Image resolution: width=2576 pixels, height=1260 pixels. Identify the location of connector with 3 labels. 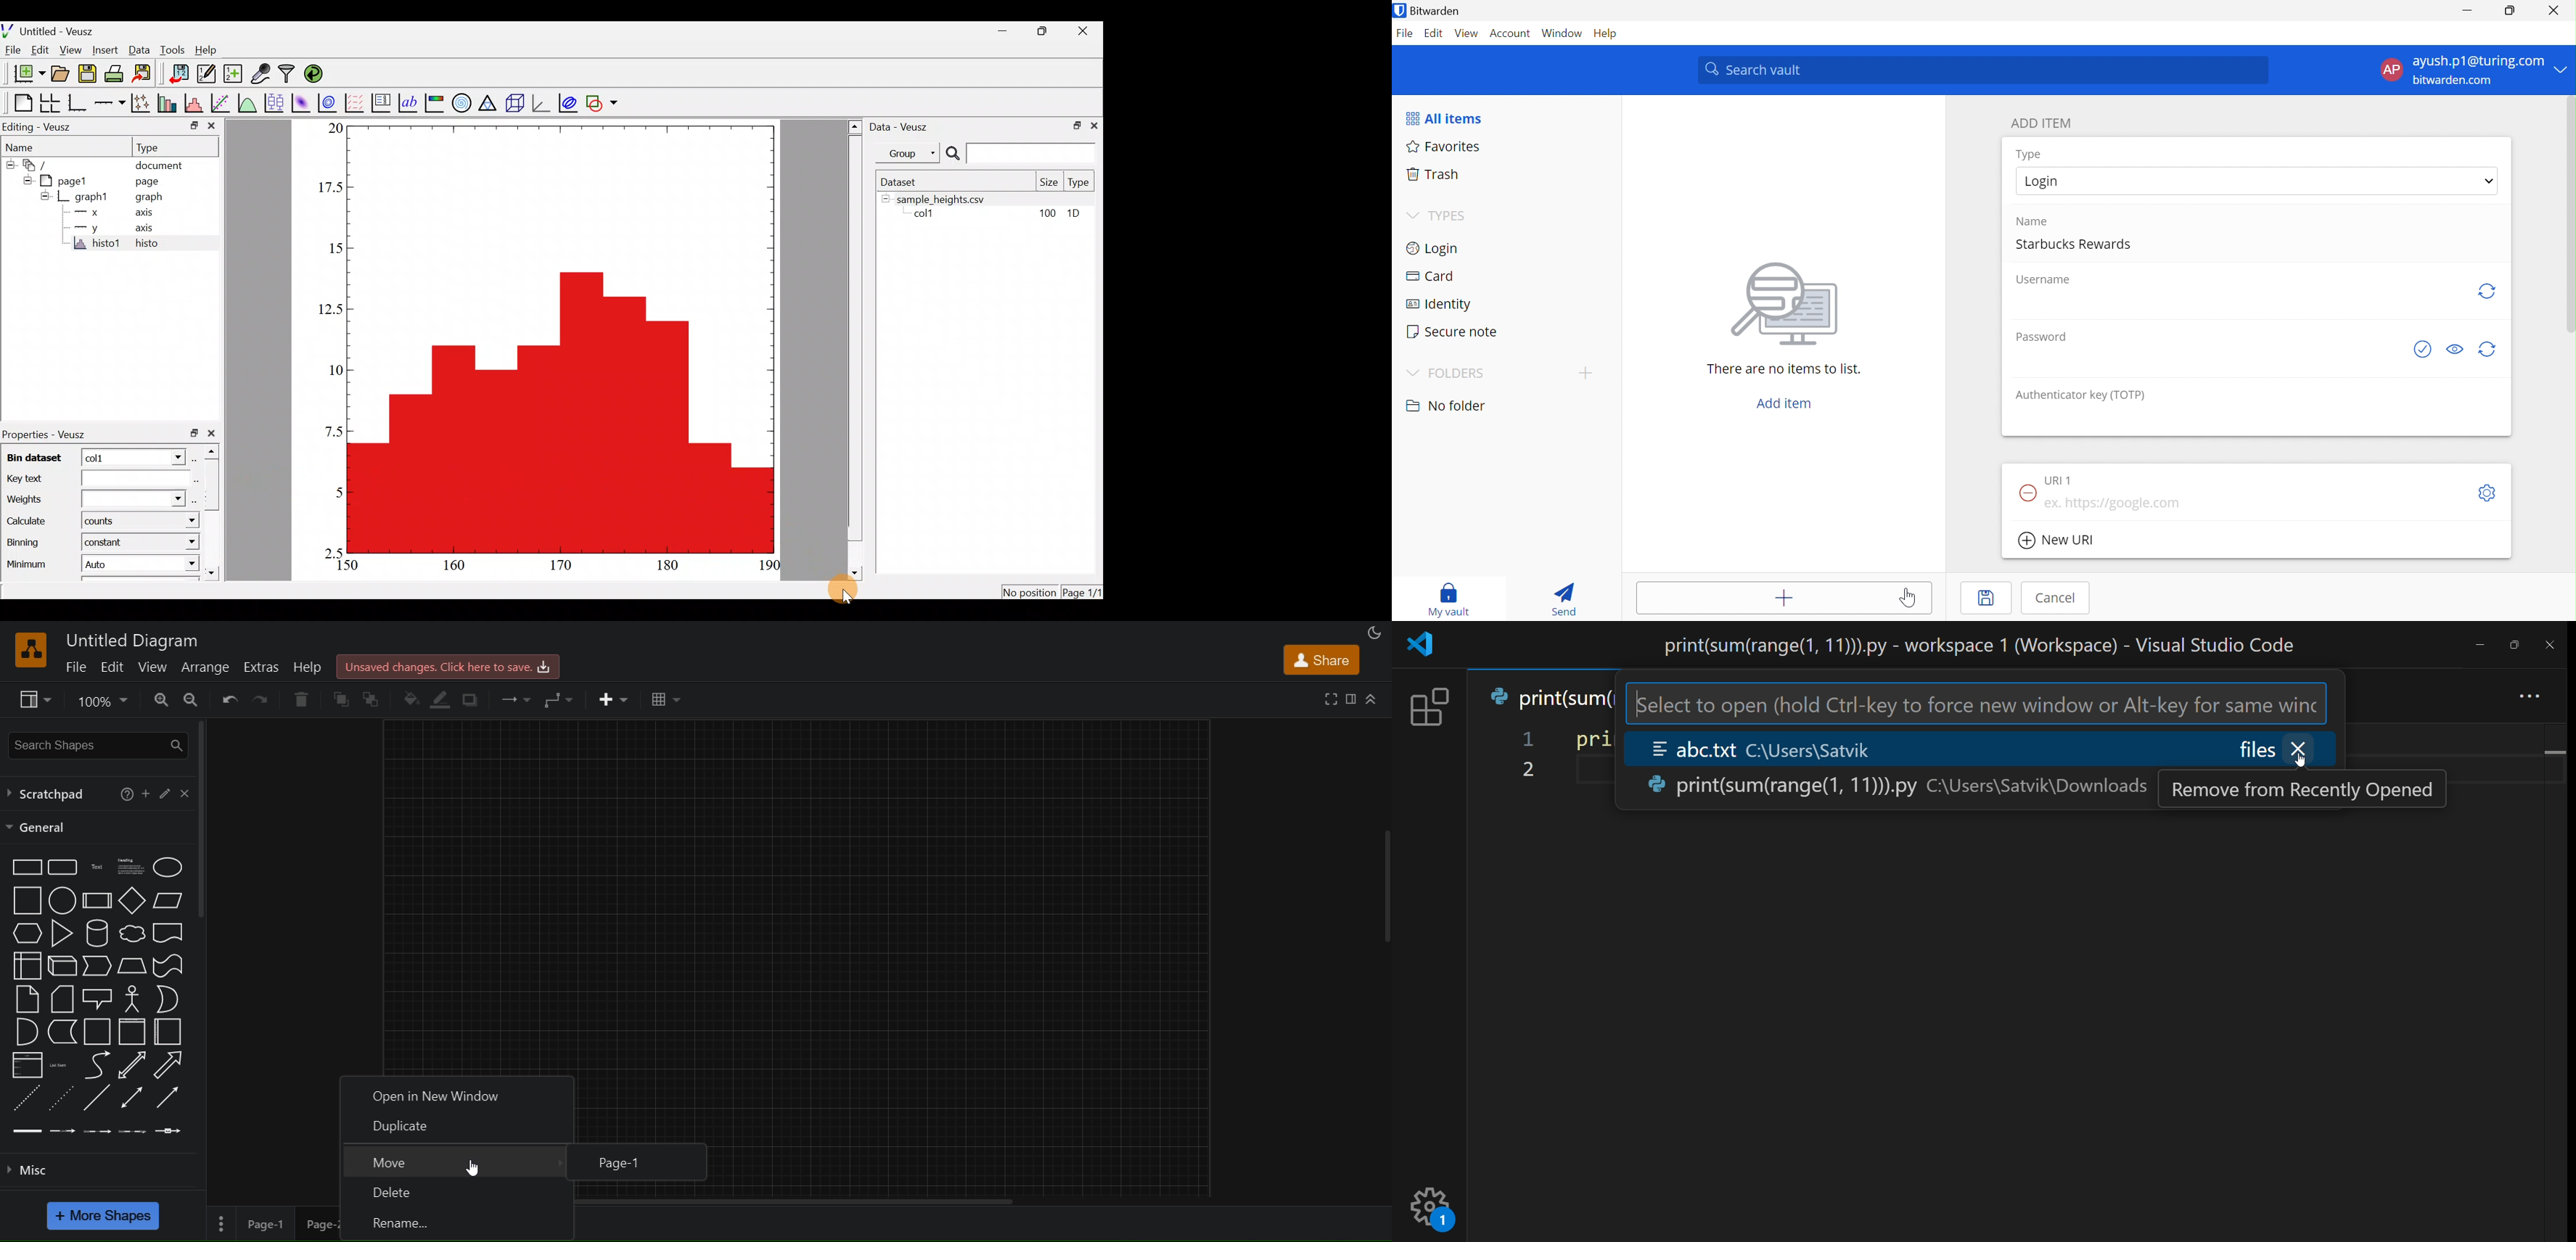
(130, 1130).